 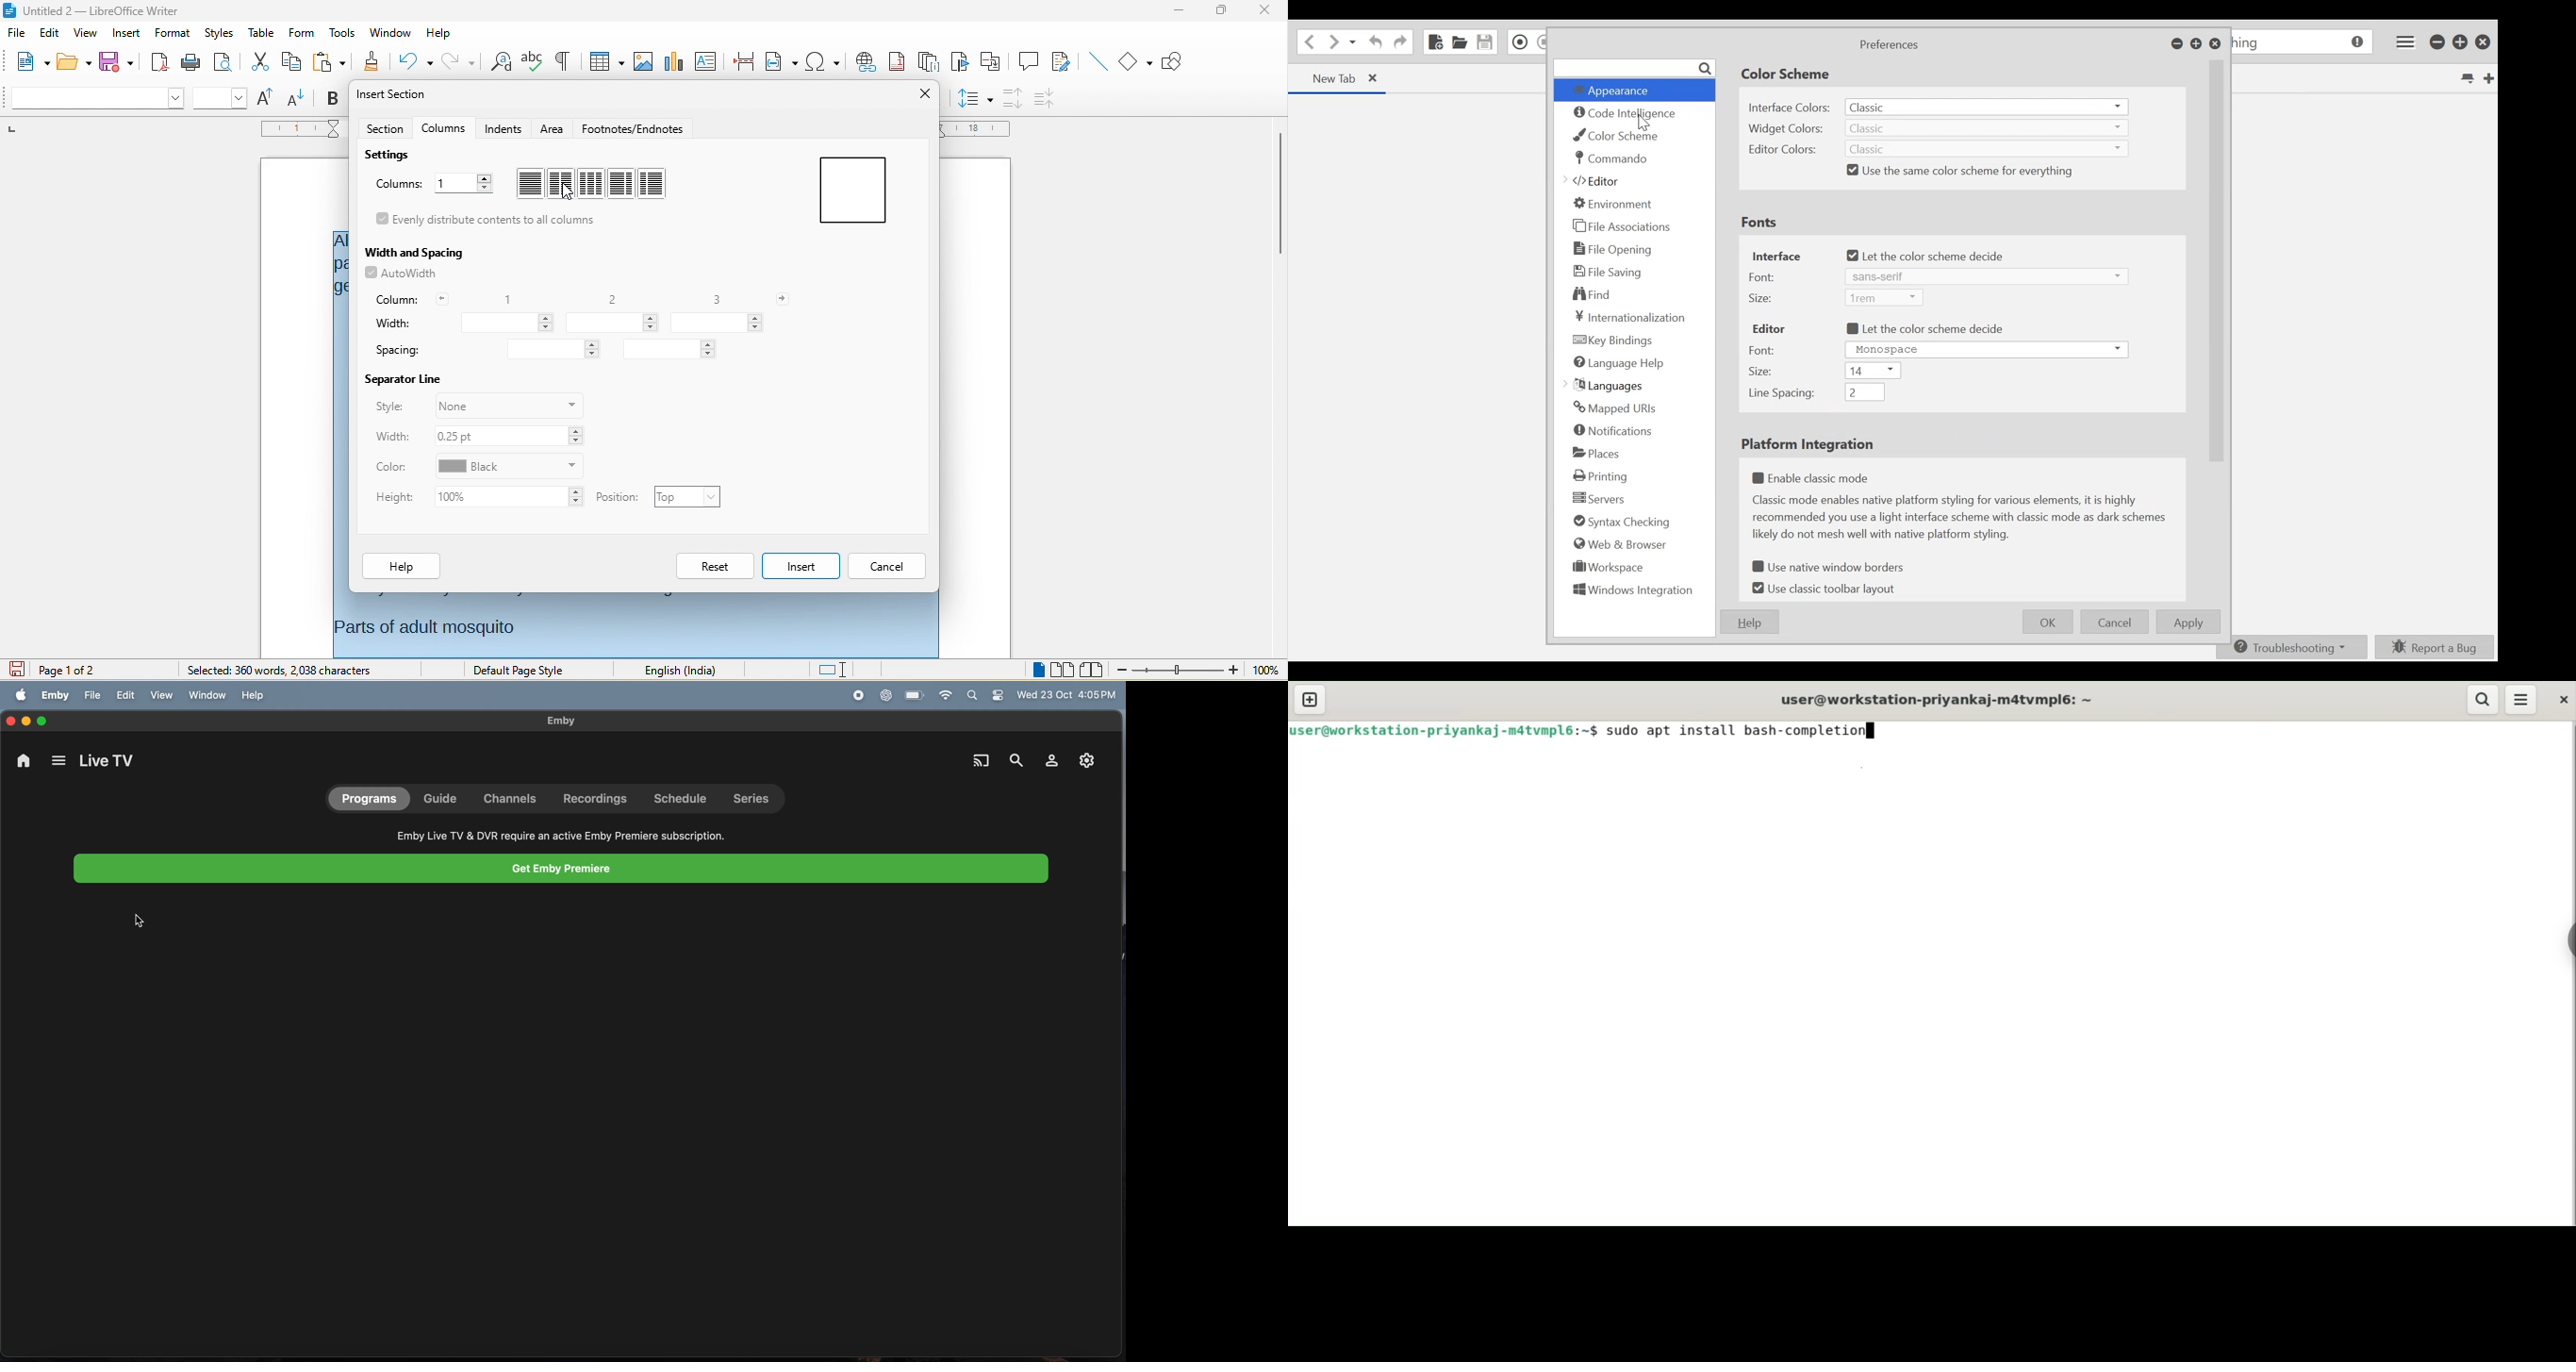 What do you see at coordinates (535, 62) in the screenshot?
I see `spelling` at bounding box center [535, 62].